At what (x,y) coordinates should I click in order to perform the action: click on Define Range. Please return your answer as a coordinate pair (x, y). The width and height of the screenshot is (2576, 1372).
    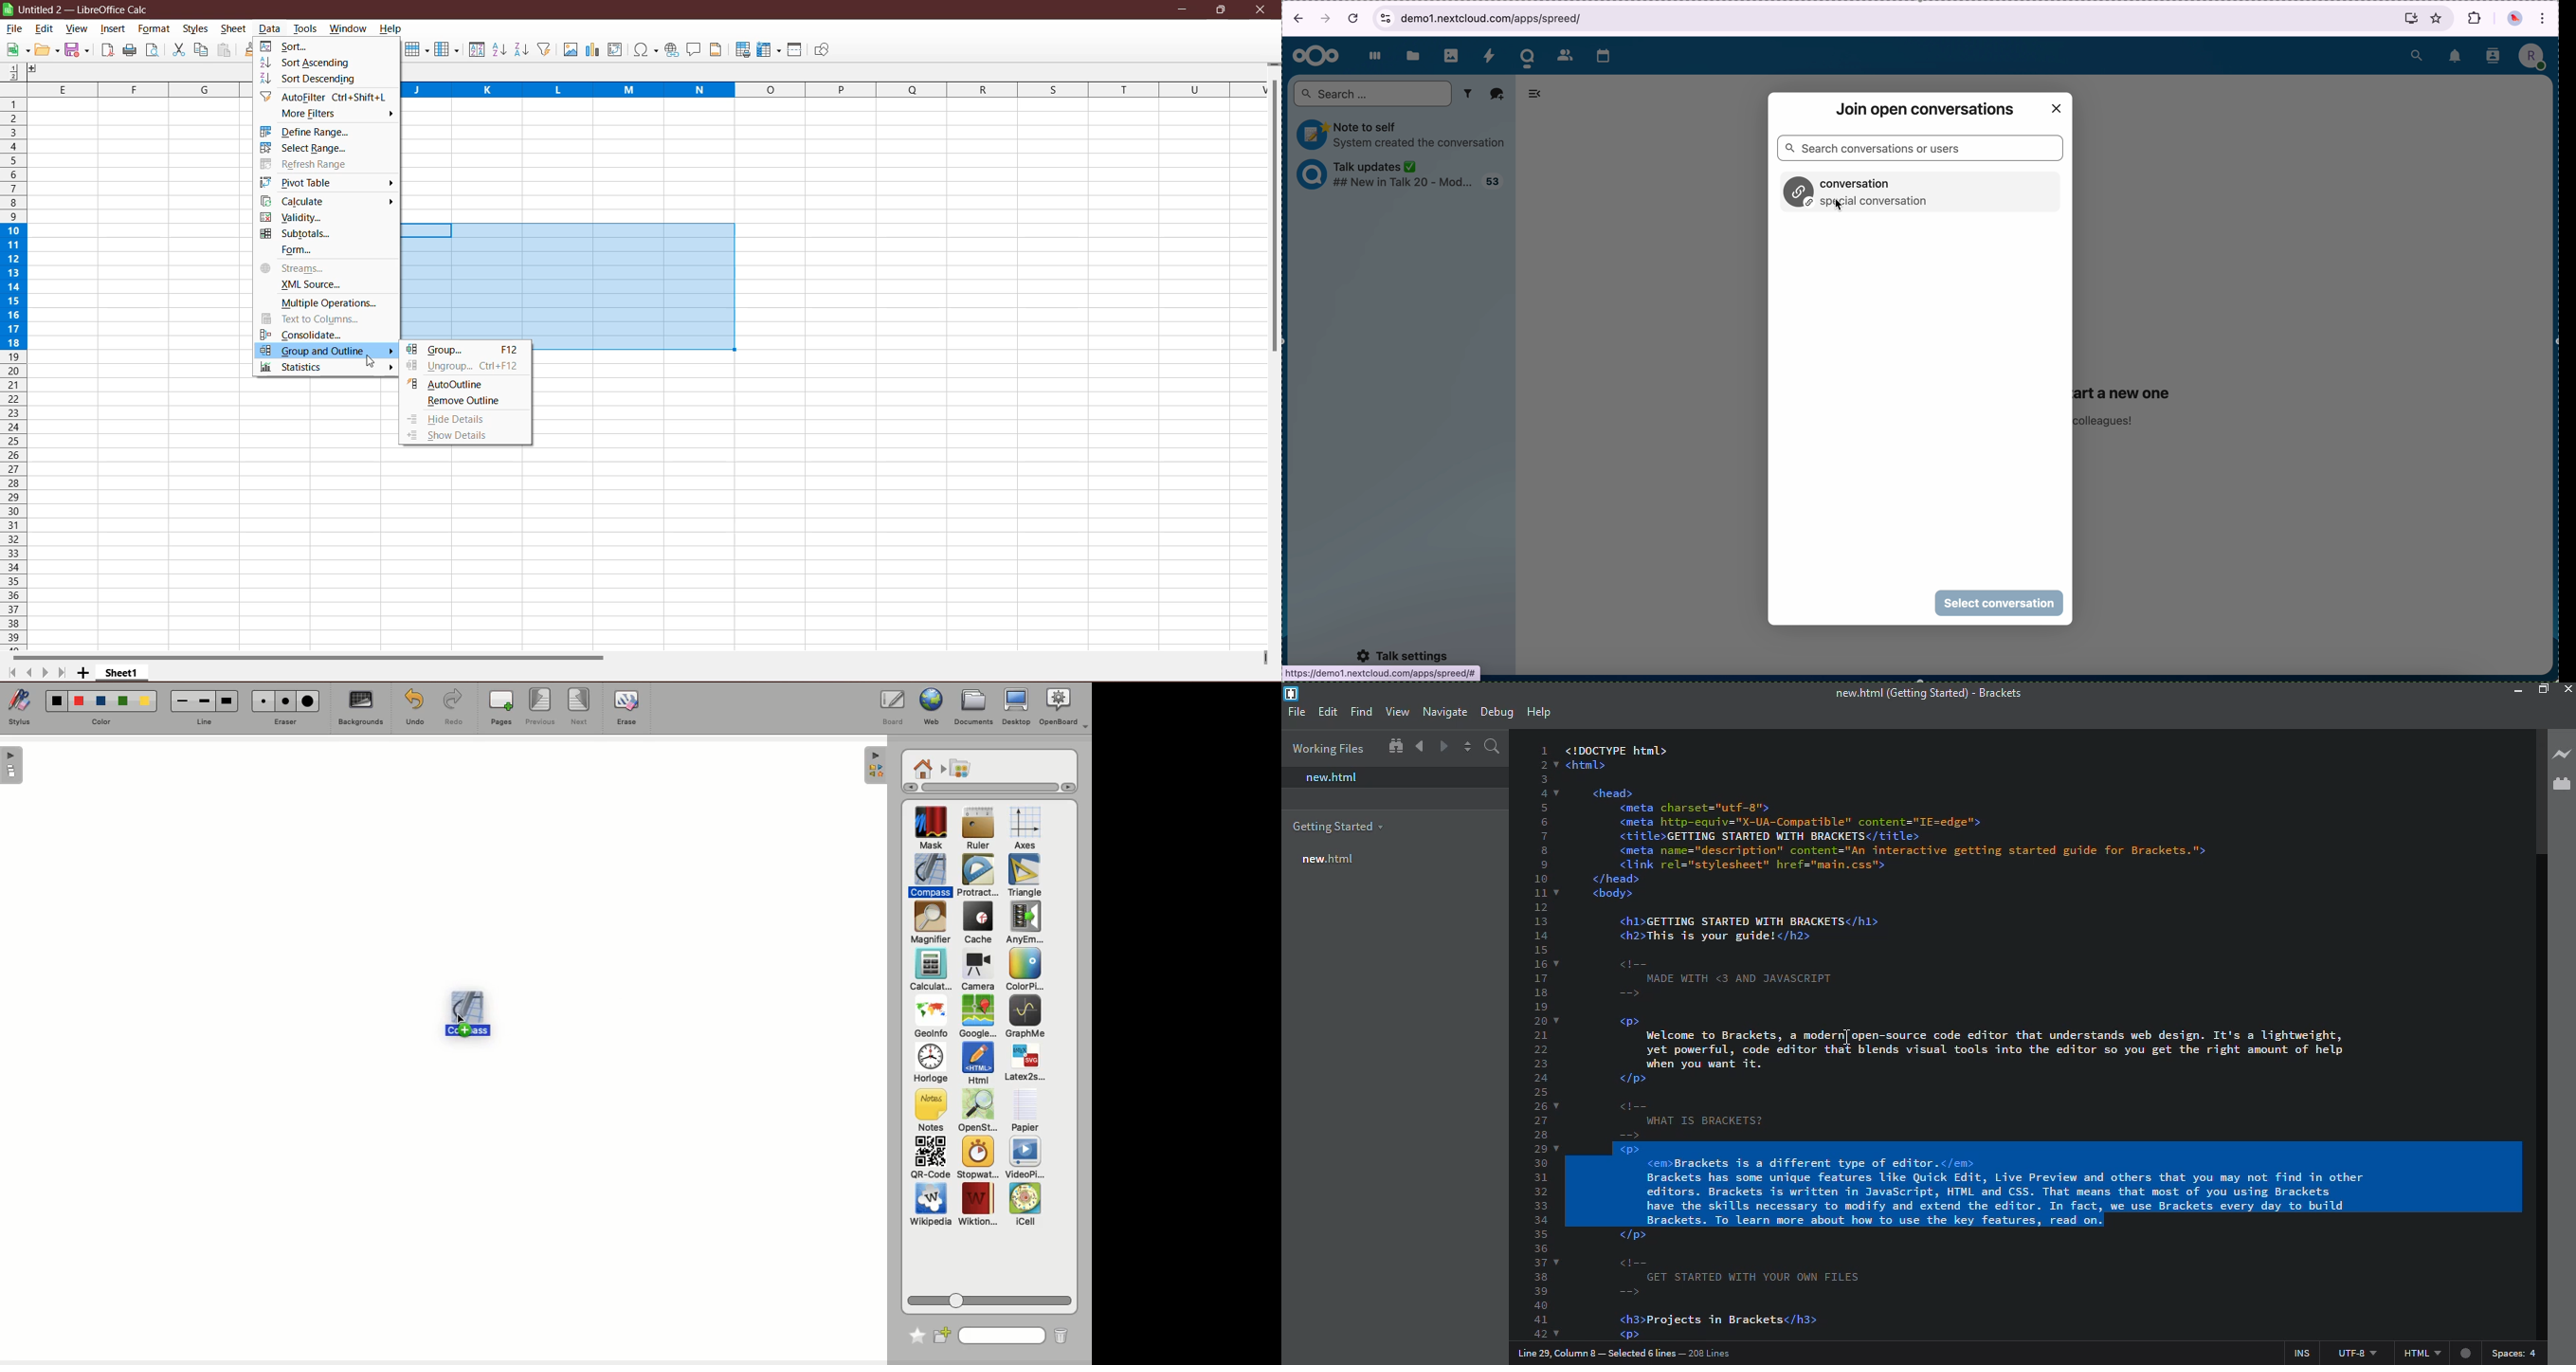
    Looking at the image, I should click on (309, 132).